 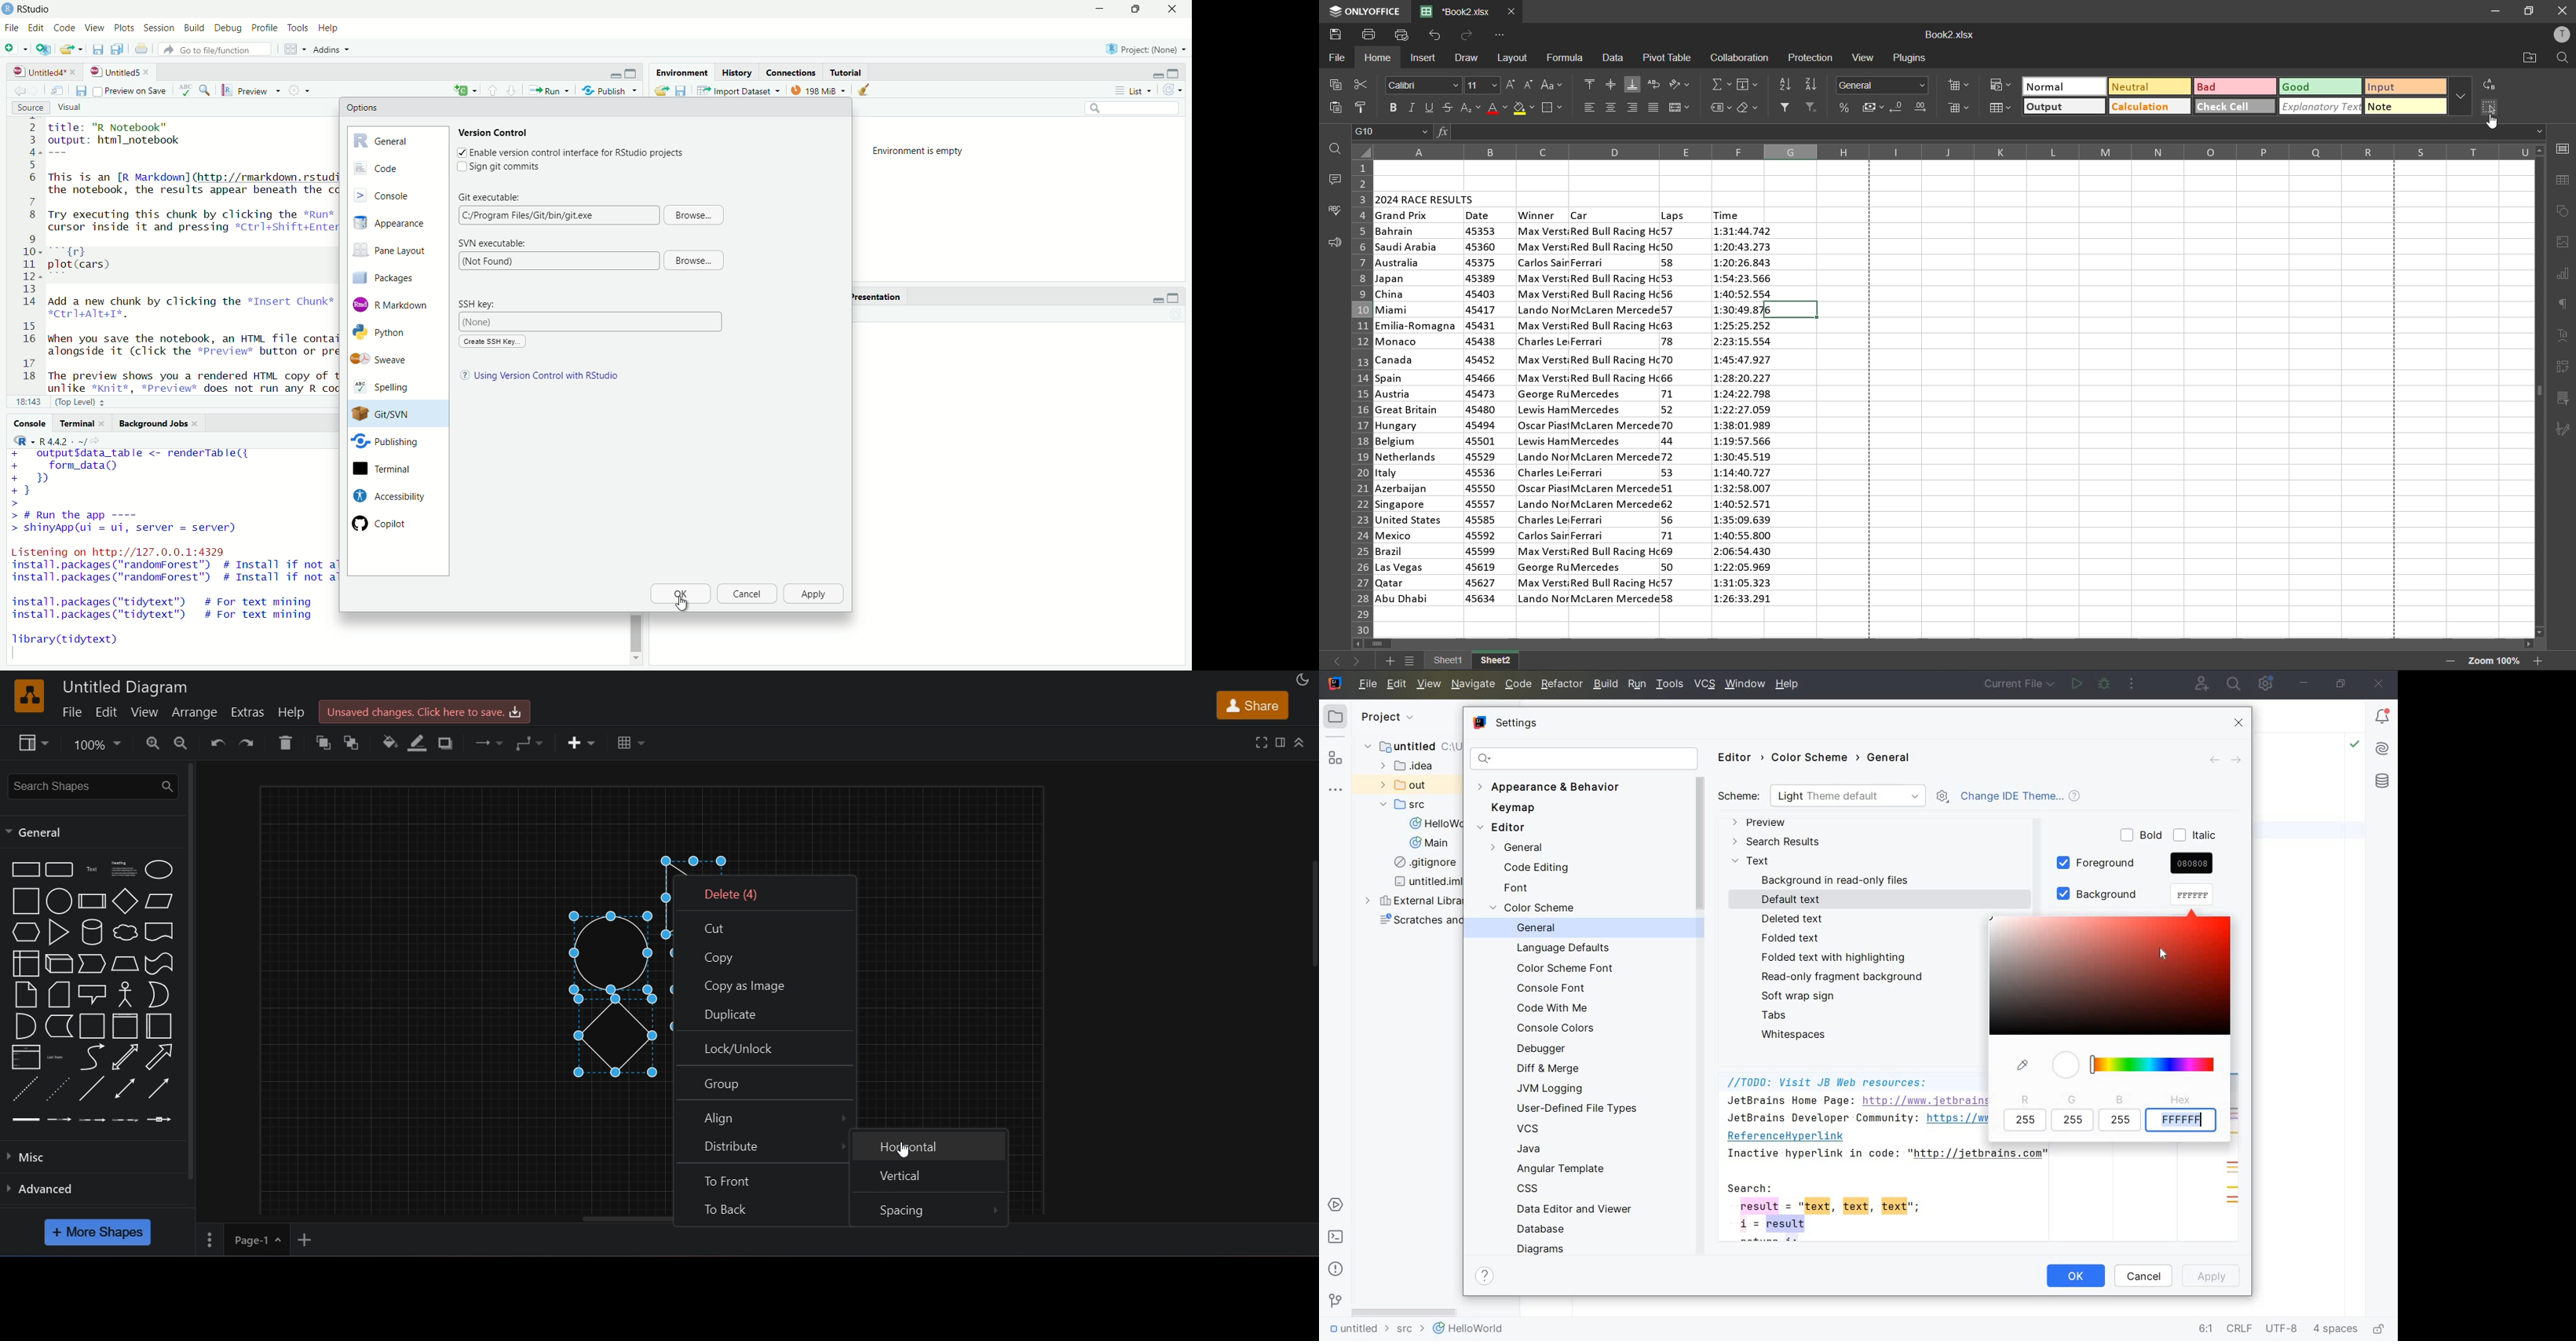 What do you see at coordinates (58, 932) in the screenshot?
I see `triangle` at bounding box center [58, 932].